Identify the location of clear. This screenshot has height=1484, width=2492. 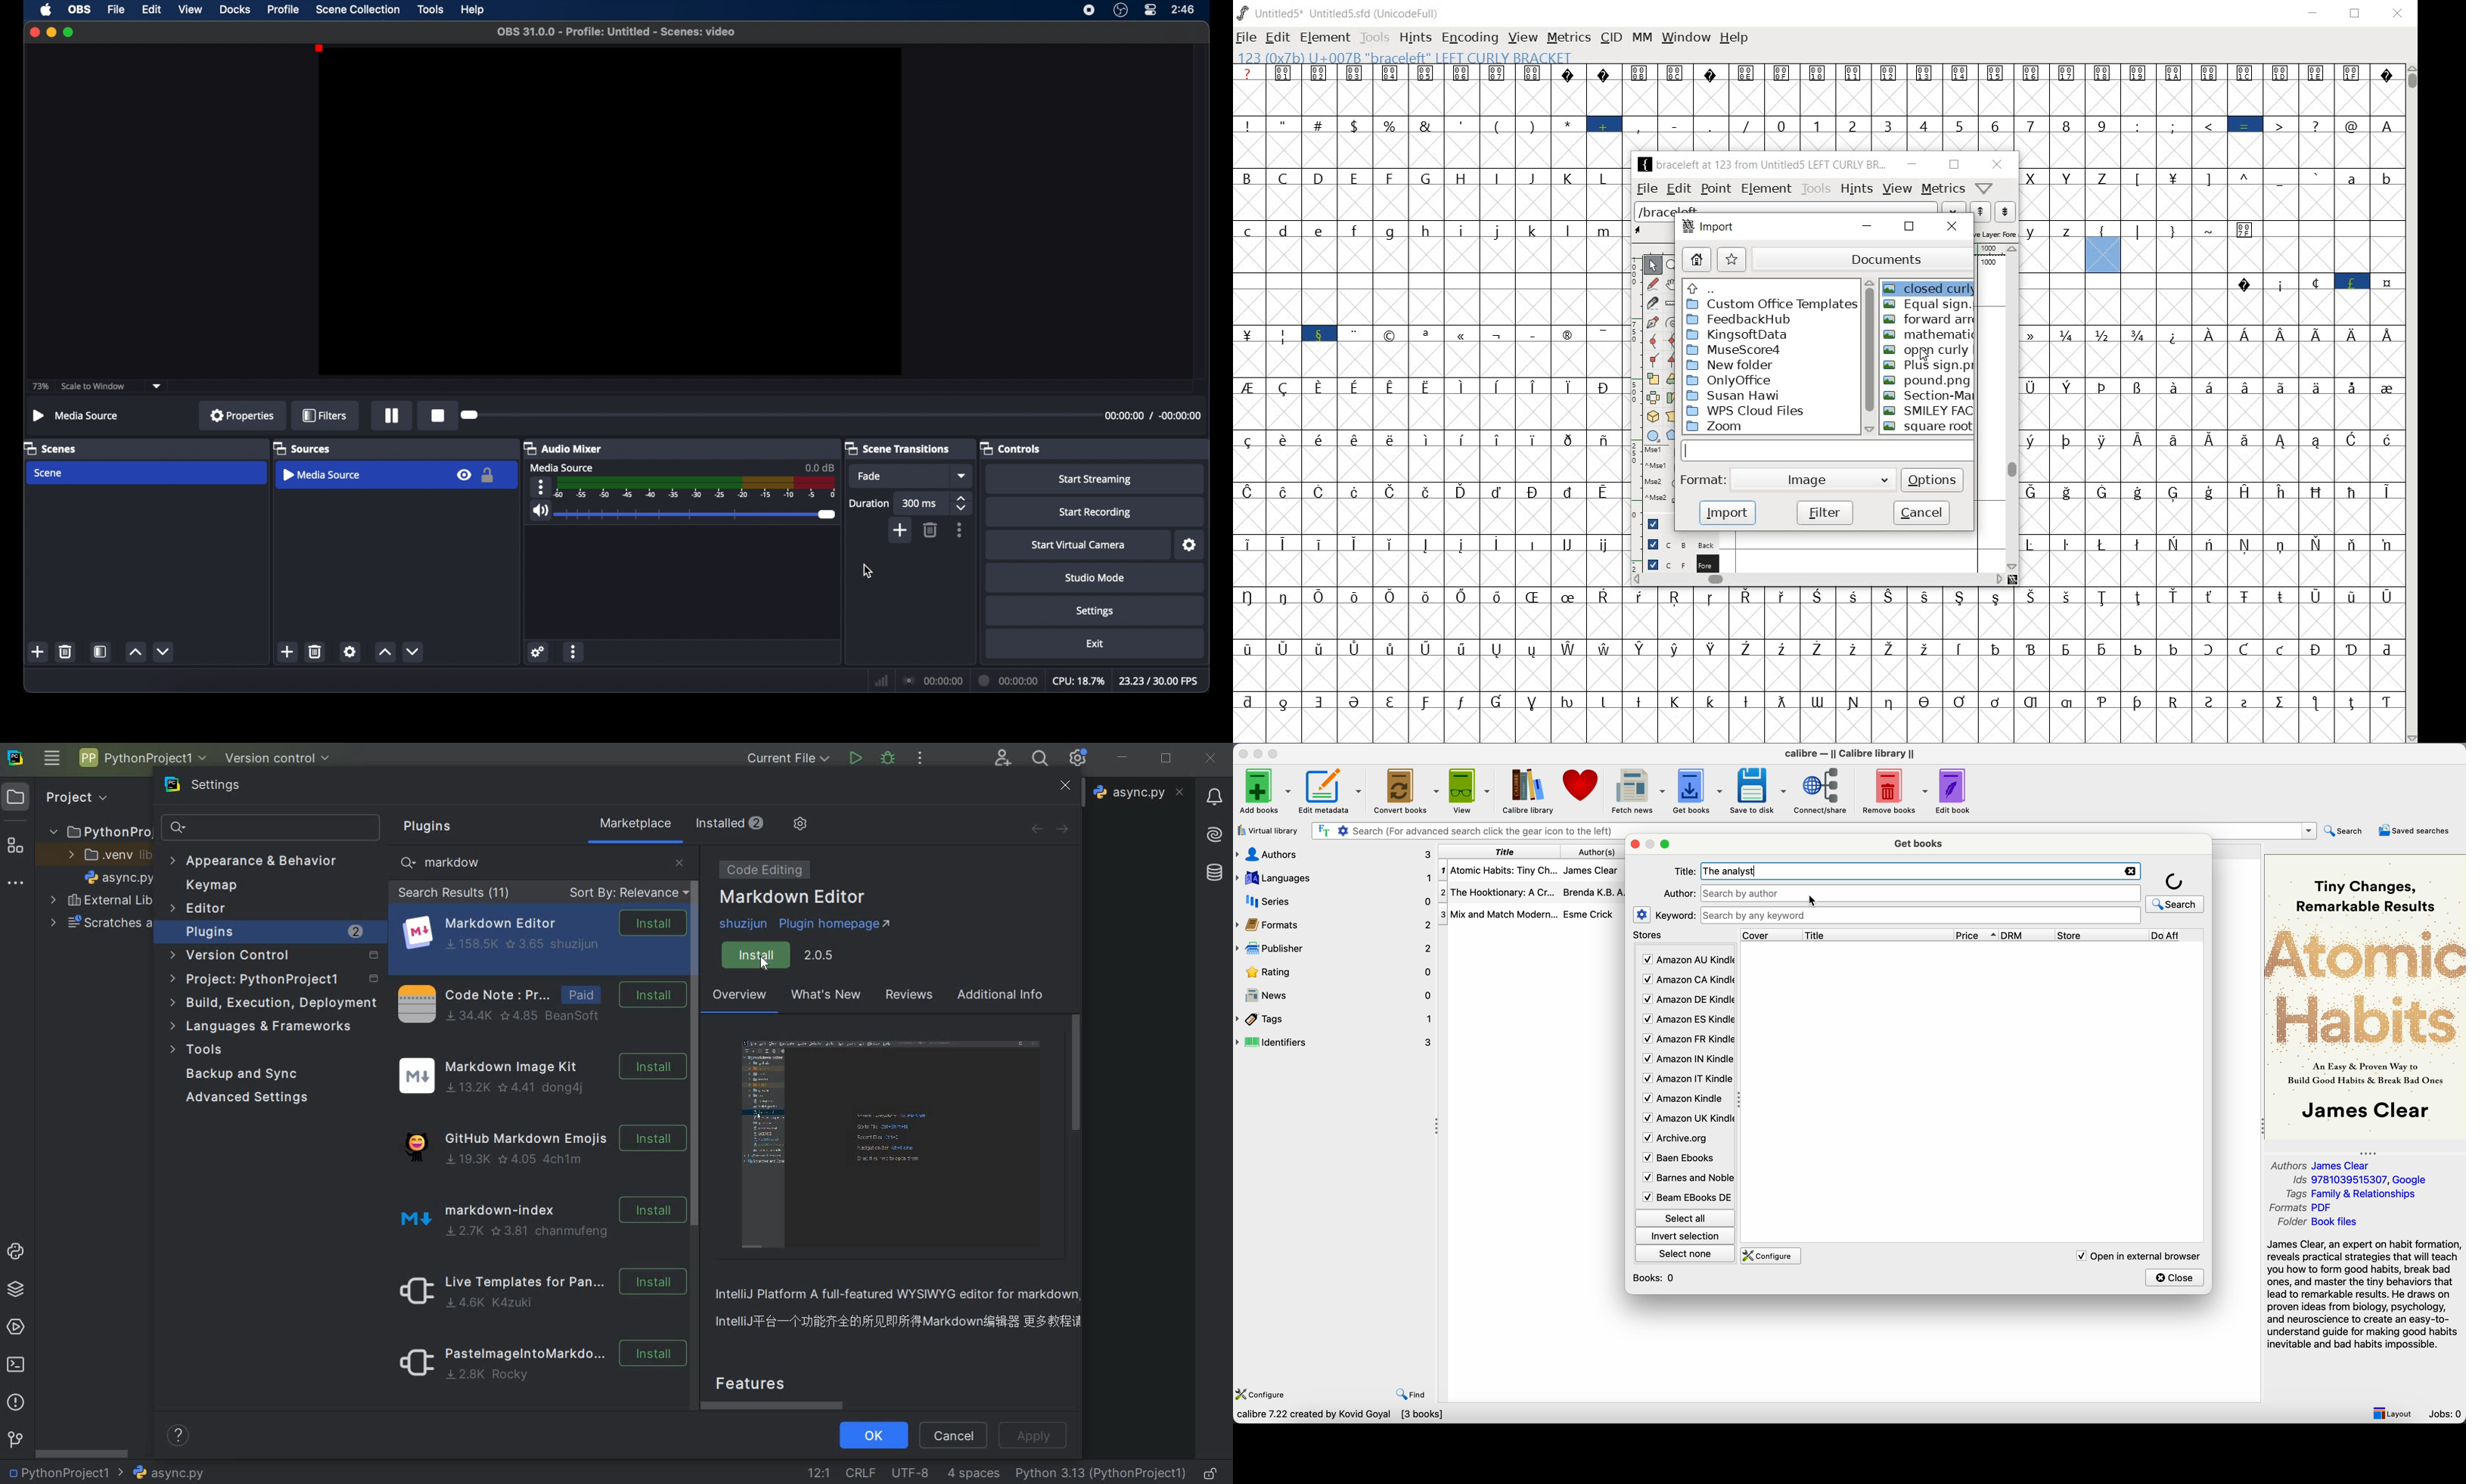
(2131, 872).